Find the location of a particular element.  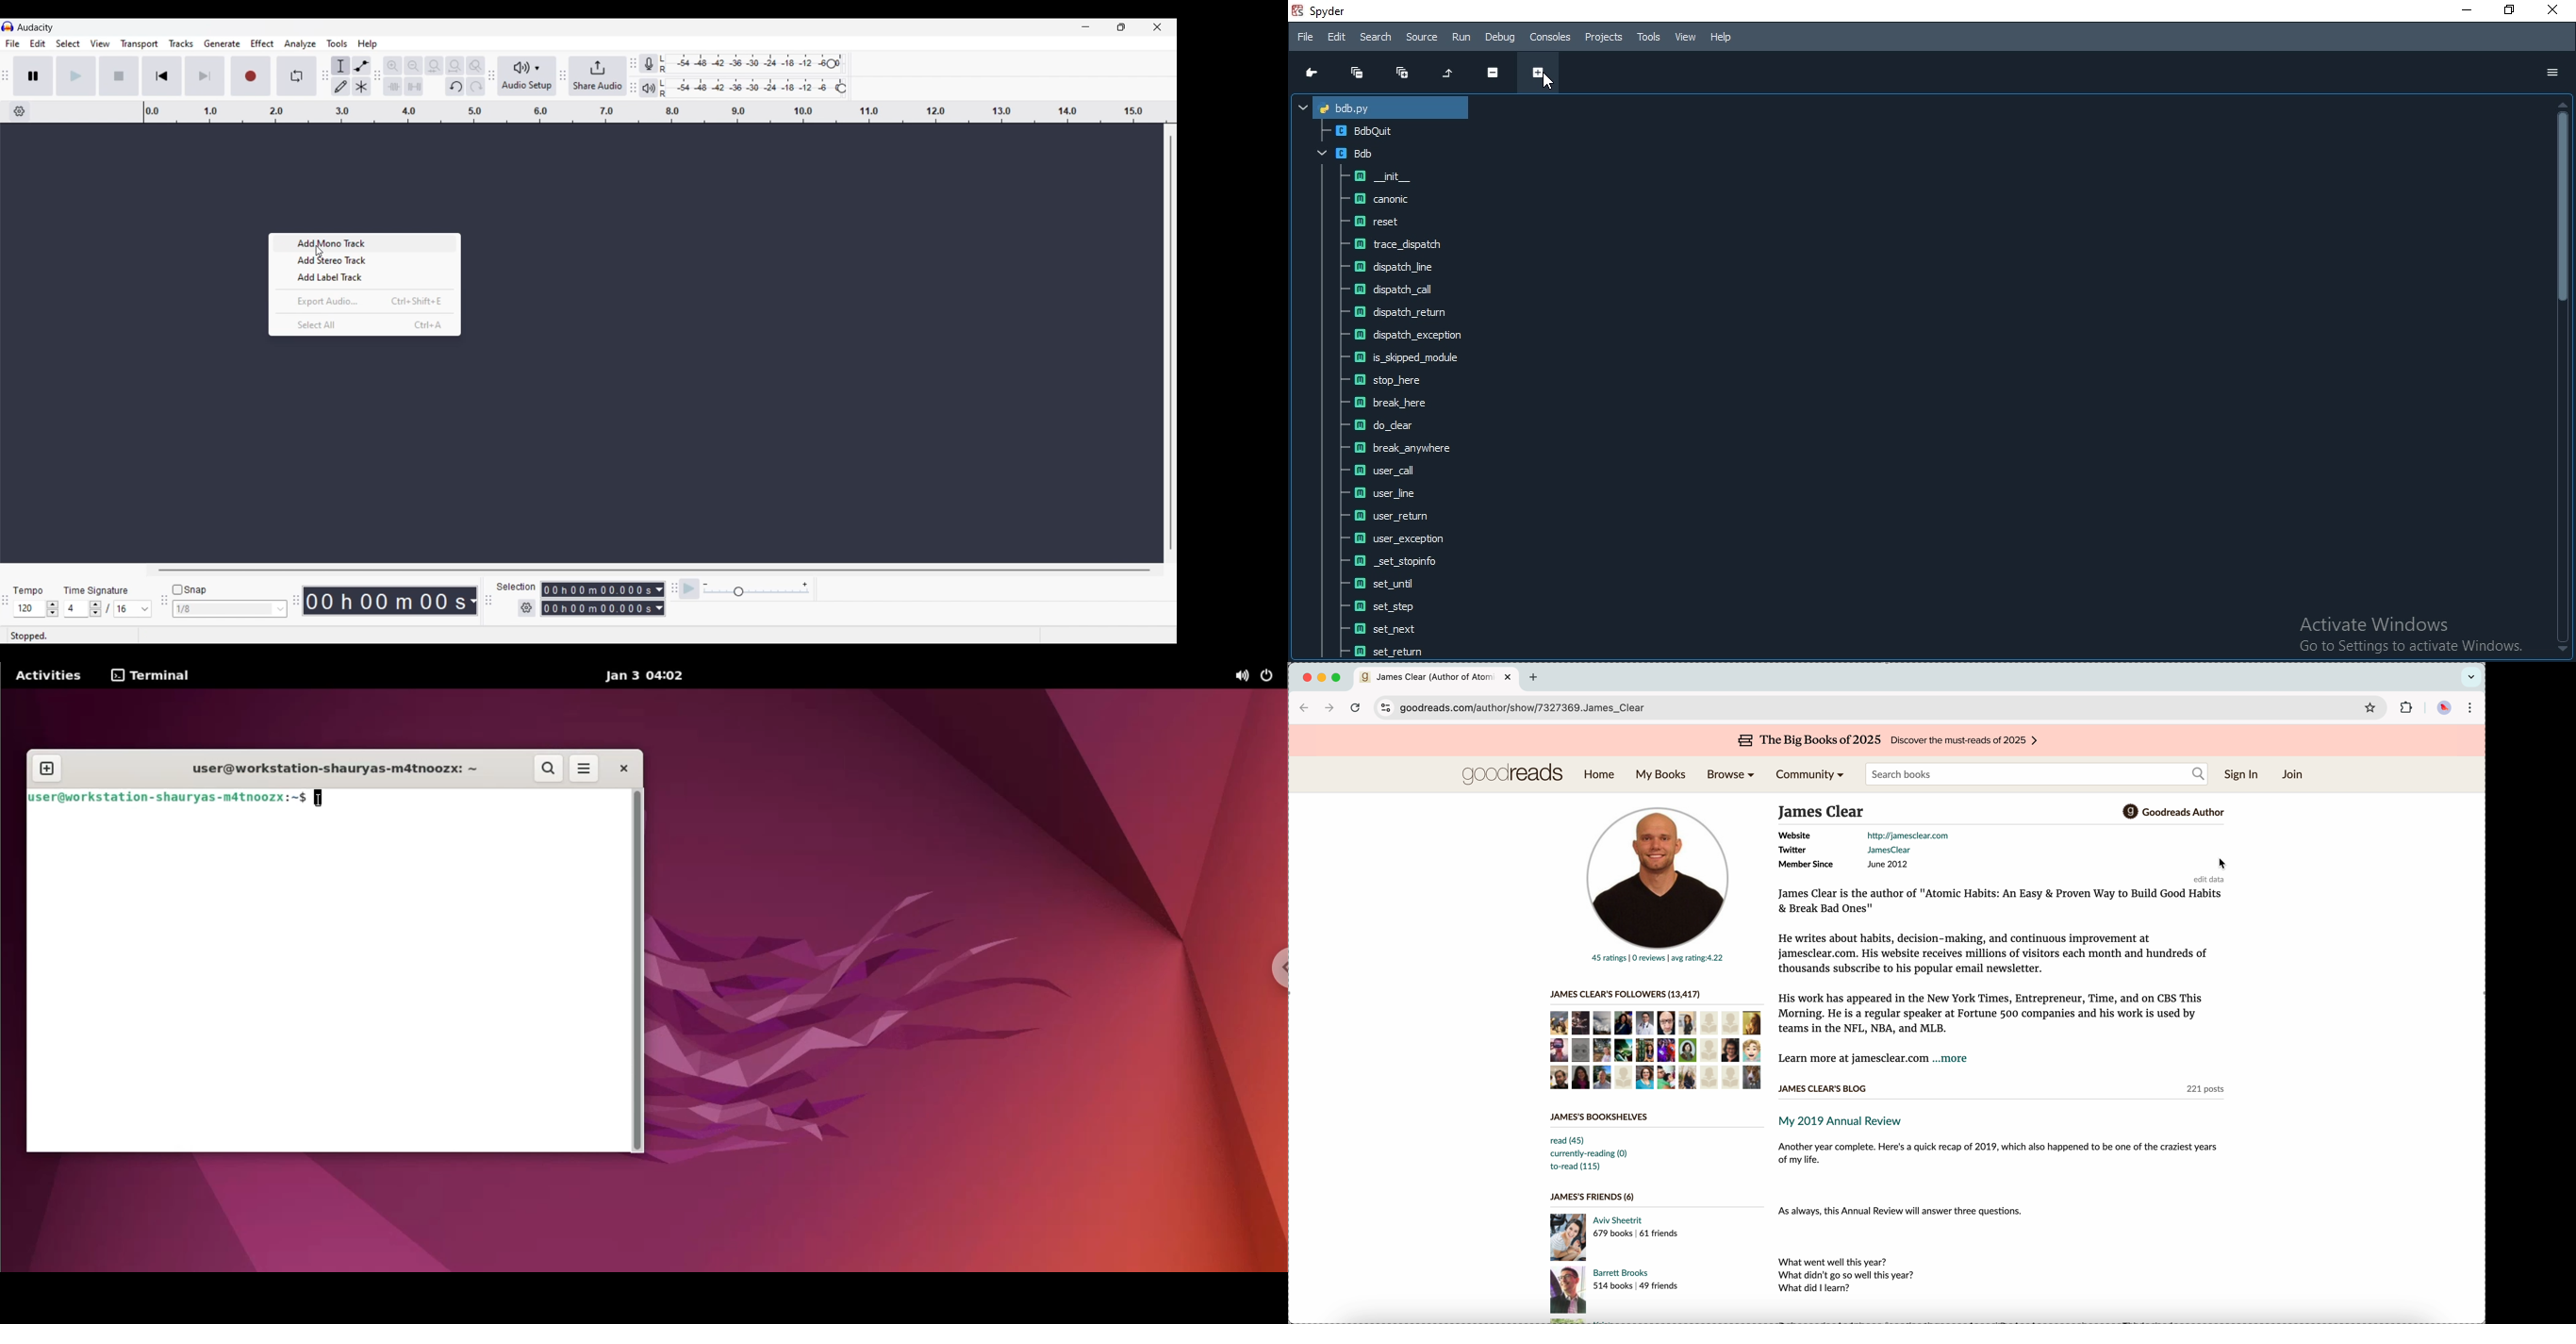

Selected time signature is located at coordinates (77, 609).